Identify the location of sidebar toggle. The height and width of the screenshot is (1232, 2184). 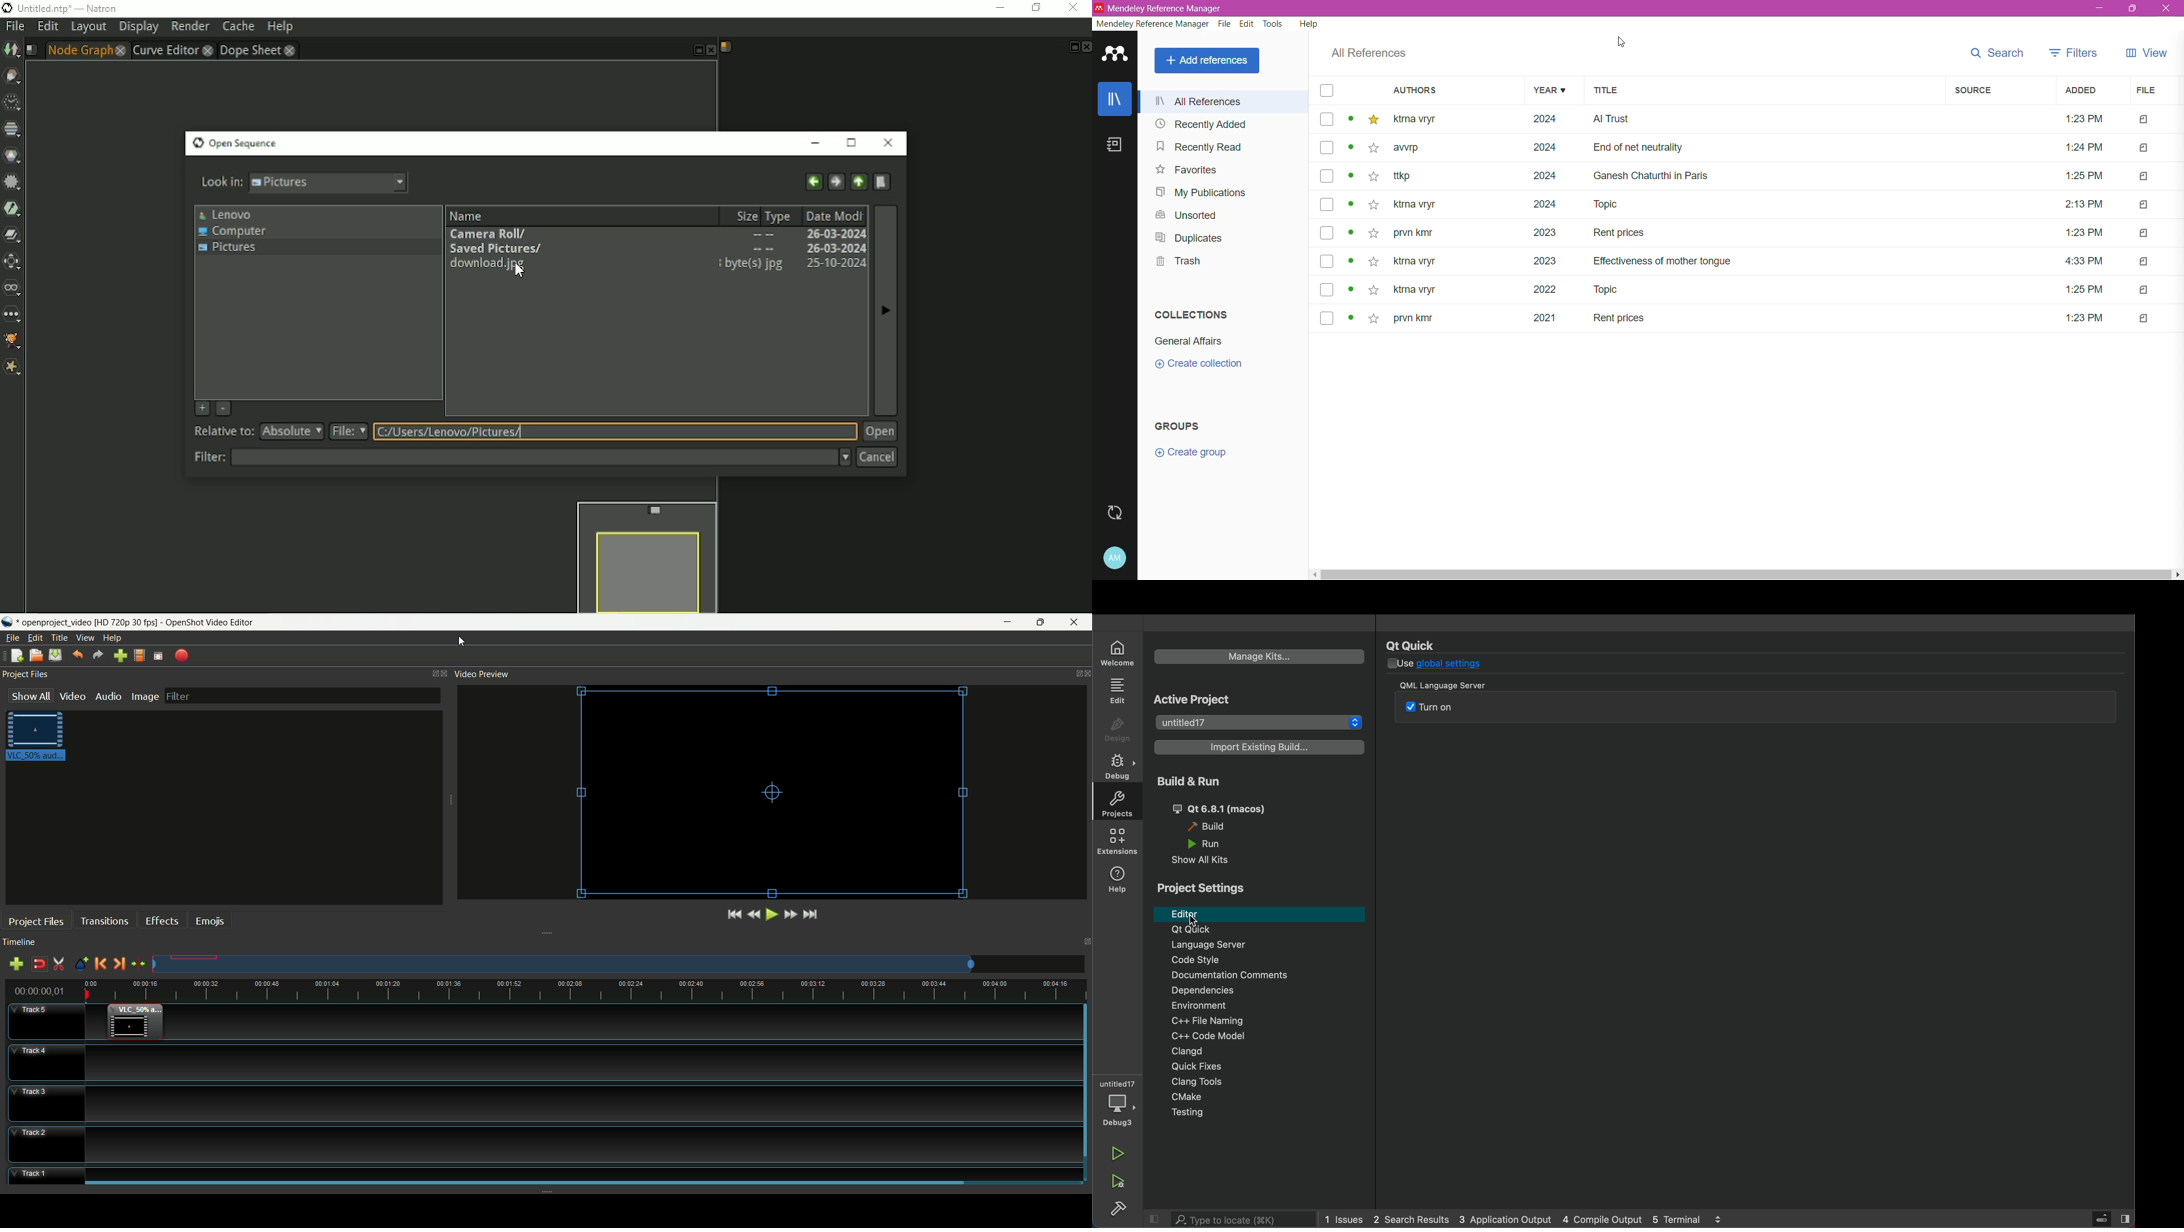
(2112, 1218).